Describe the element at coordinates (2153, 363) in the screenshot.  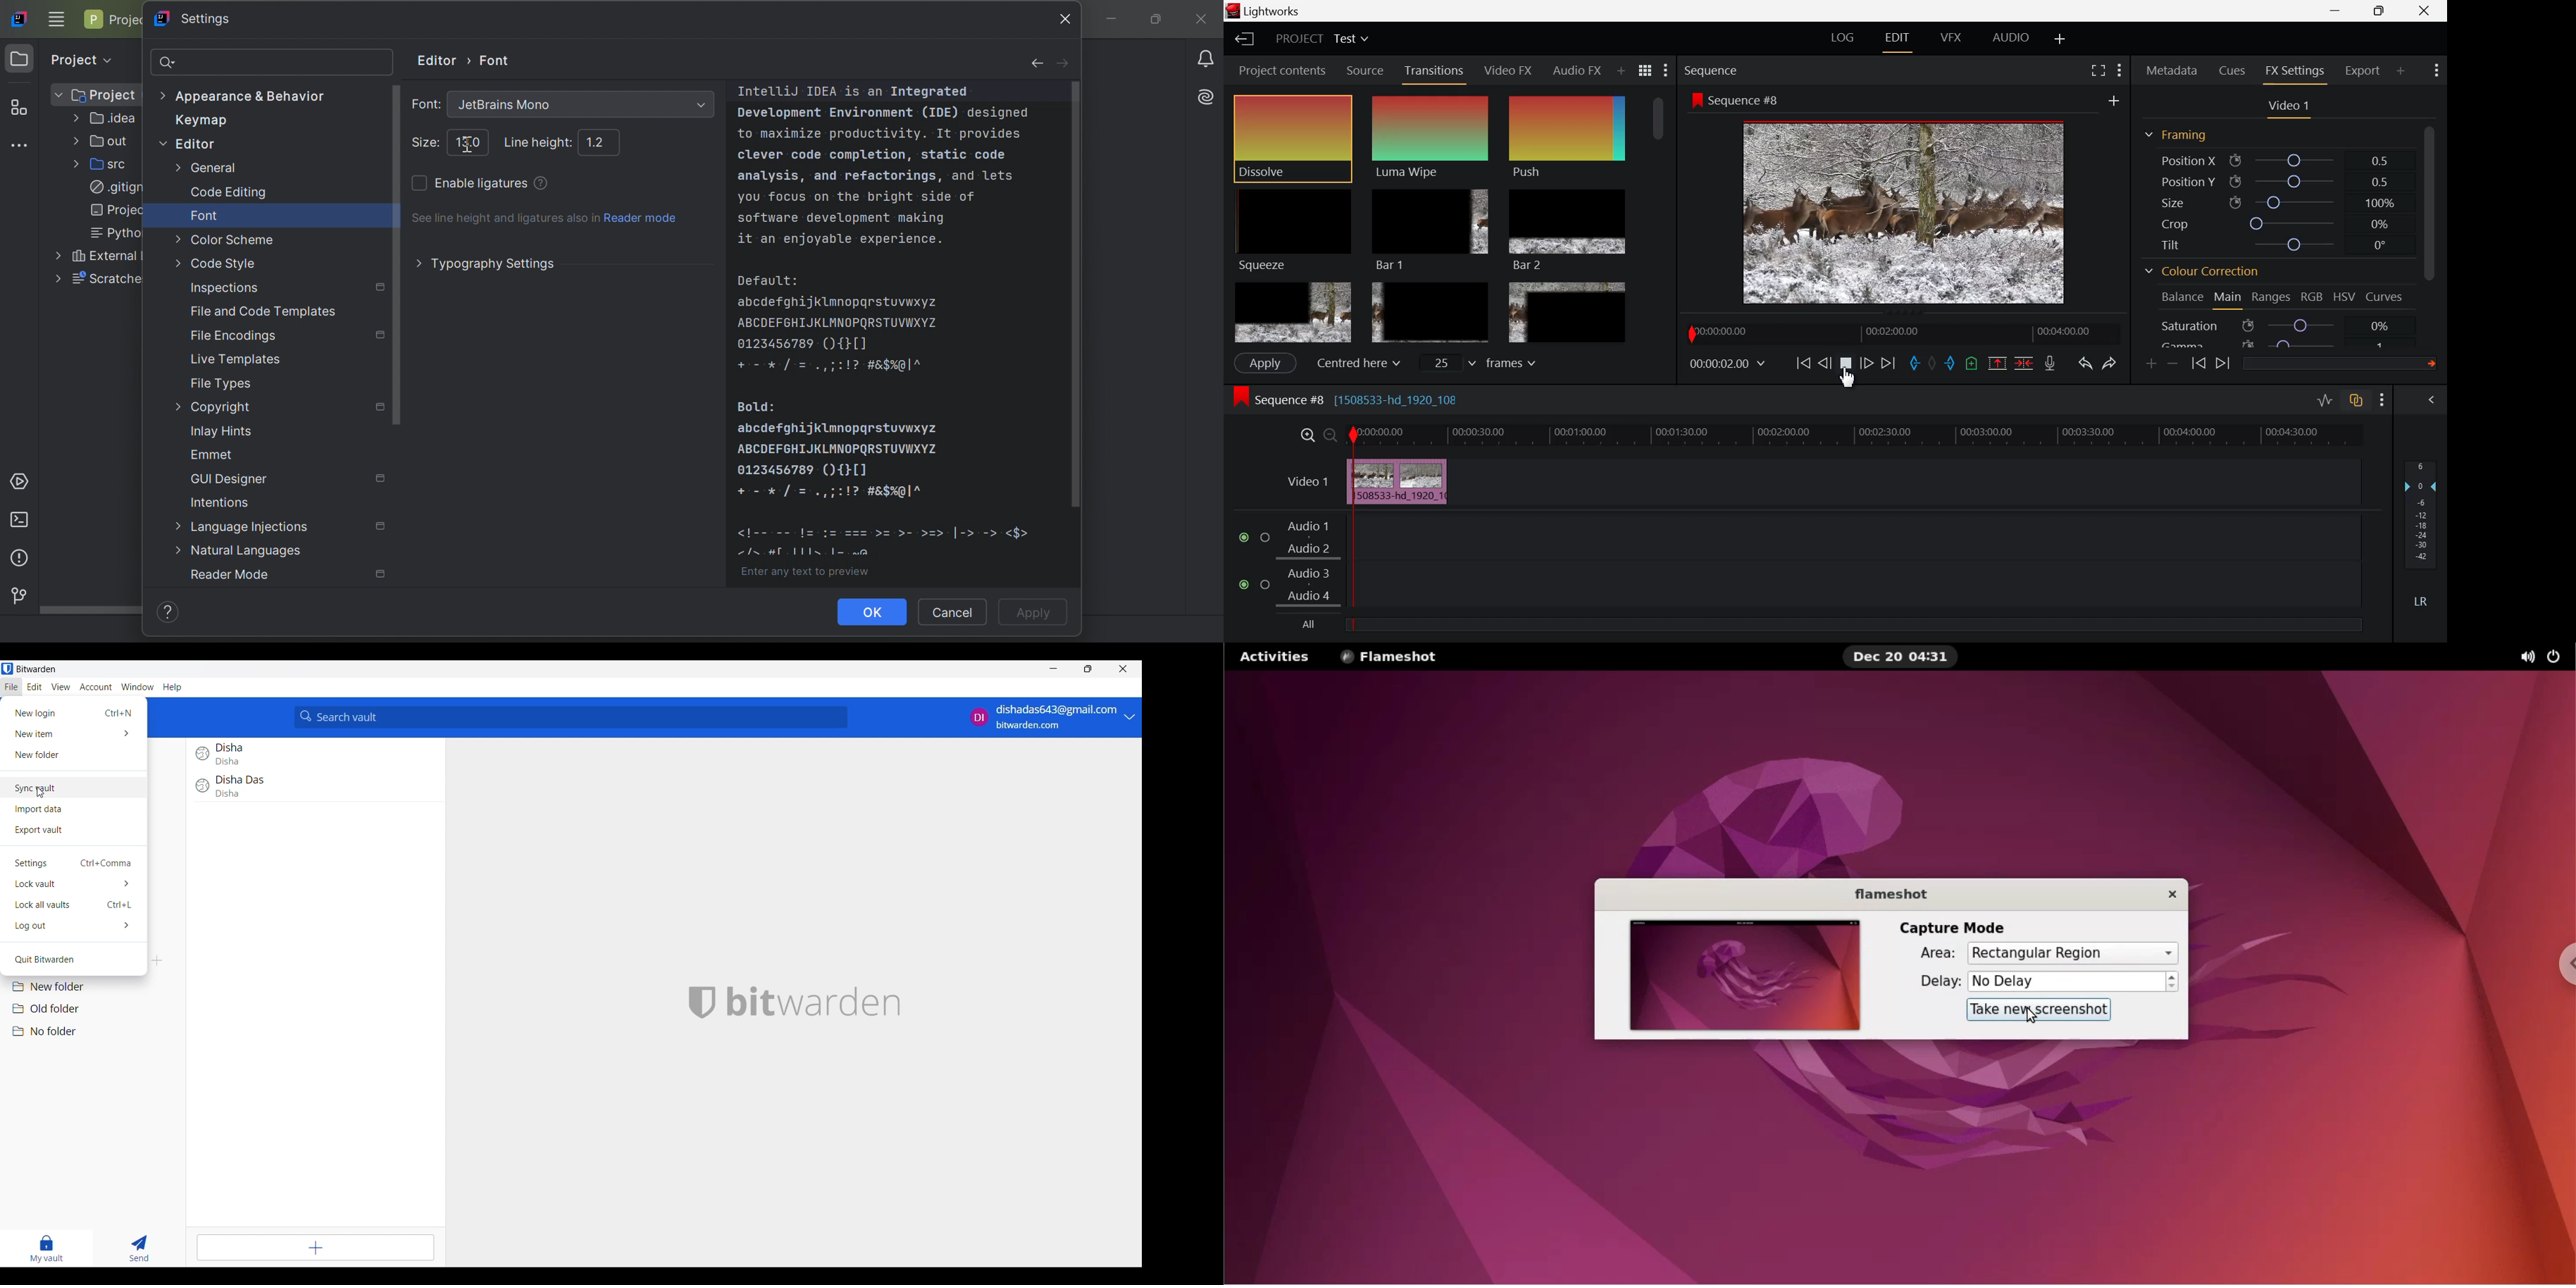
I see `Add keyframe` at that location.